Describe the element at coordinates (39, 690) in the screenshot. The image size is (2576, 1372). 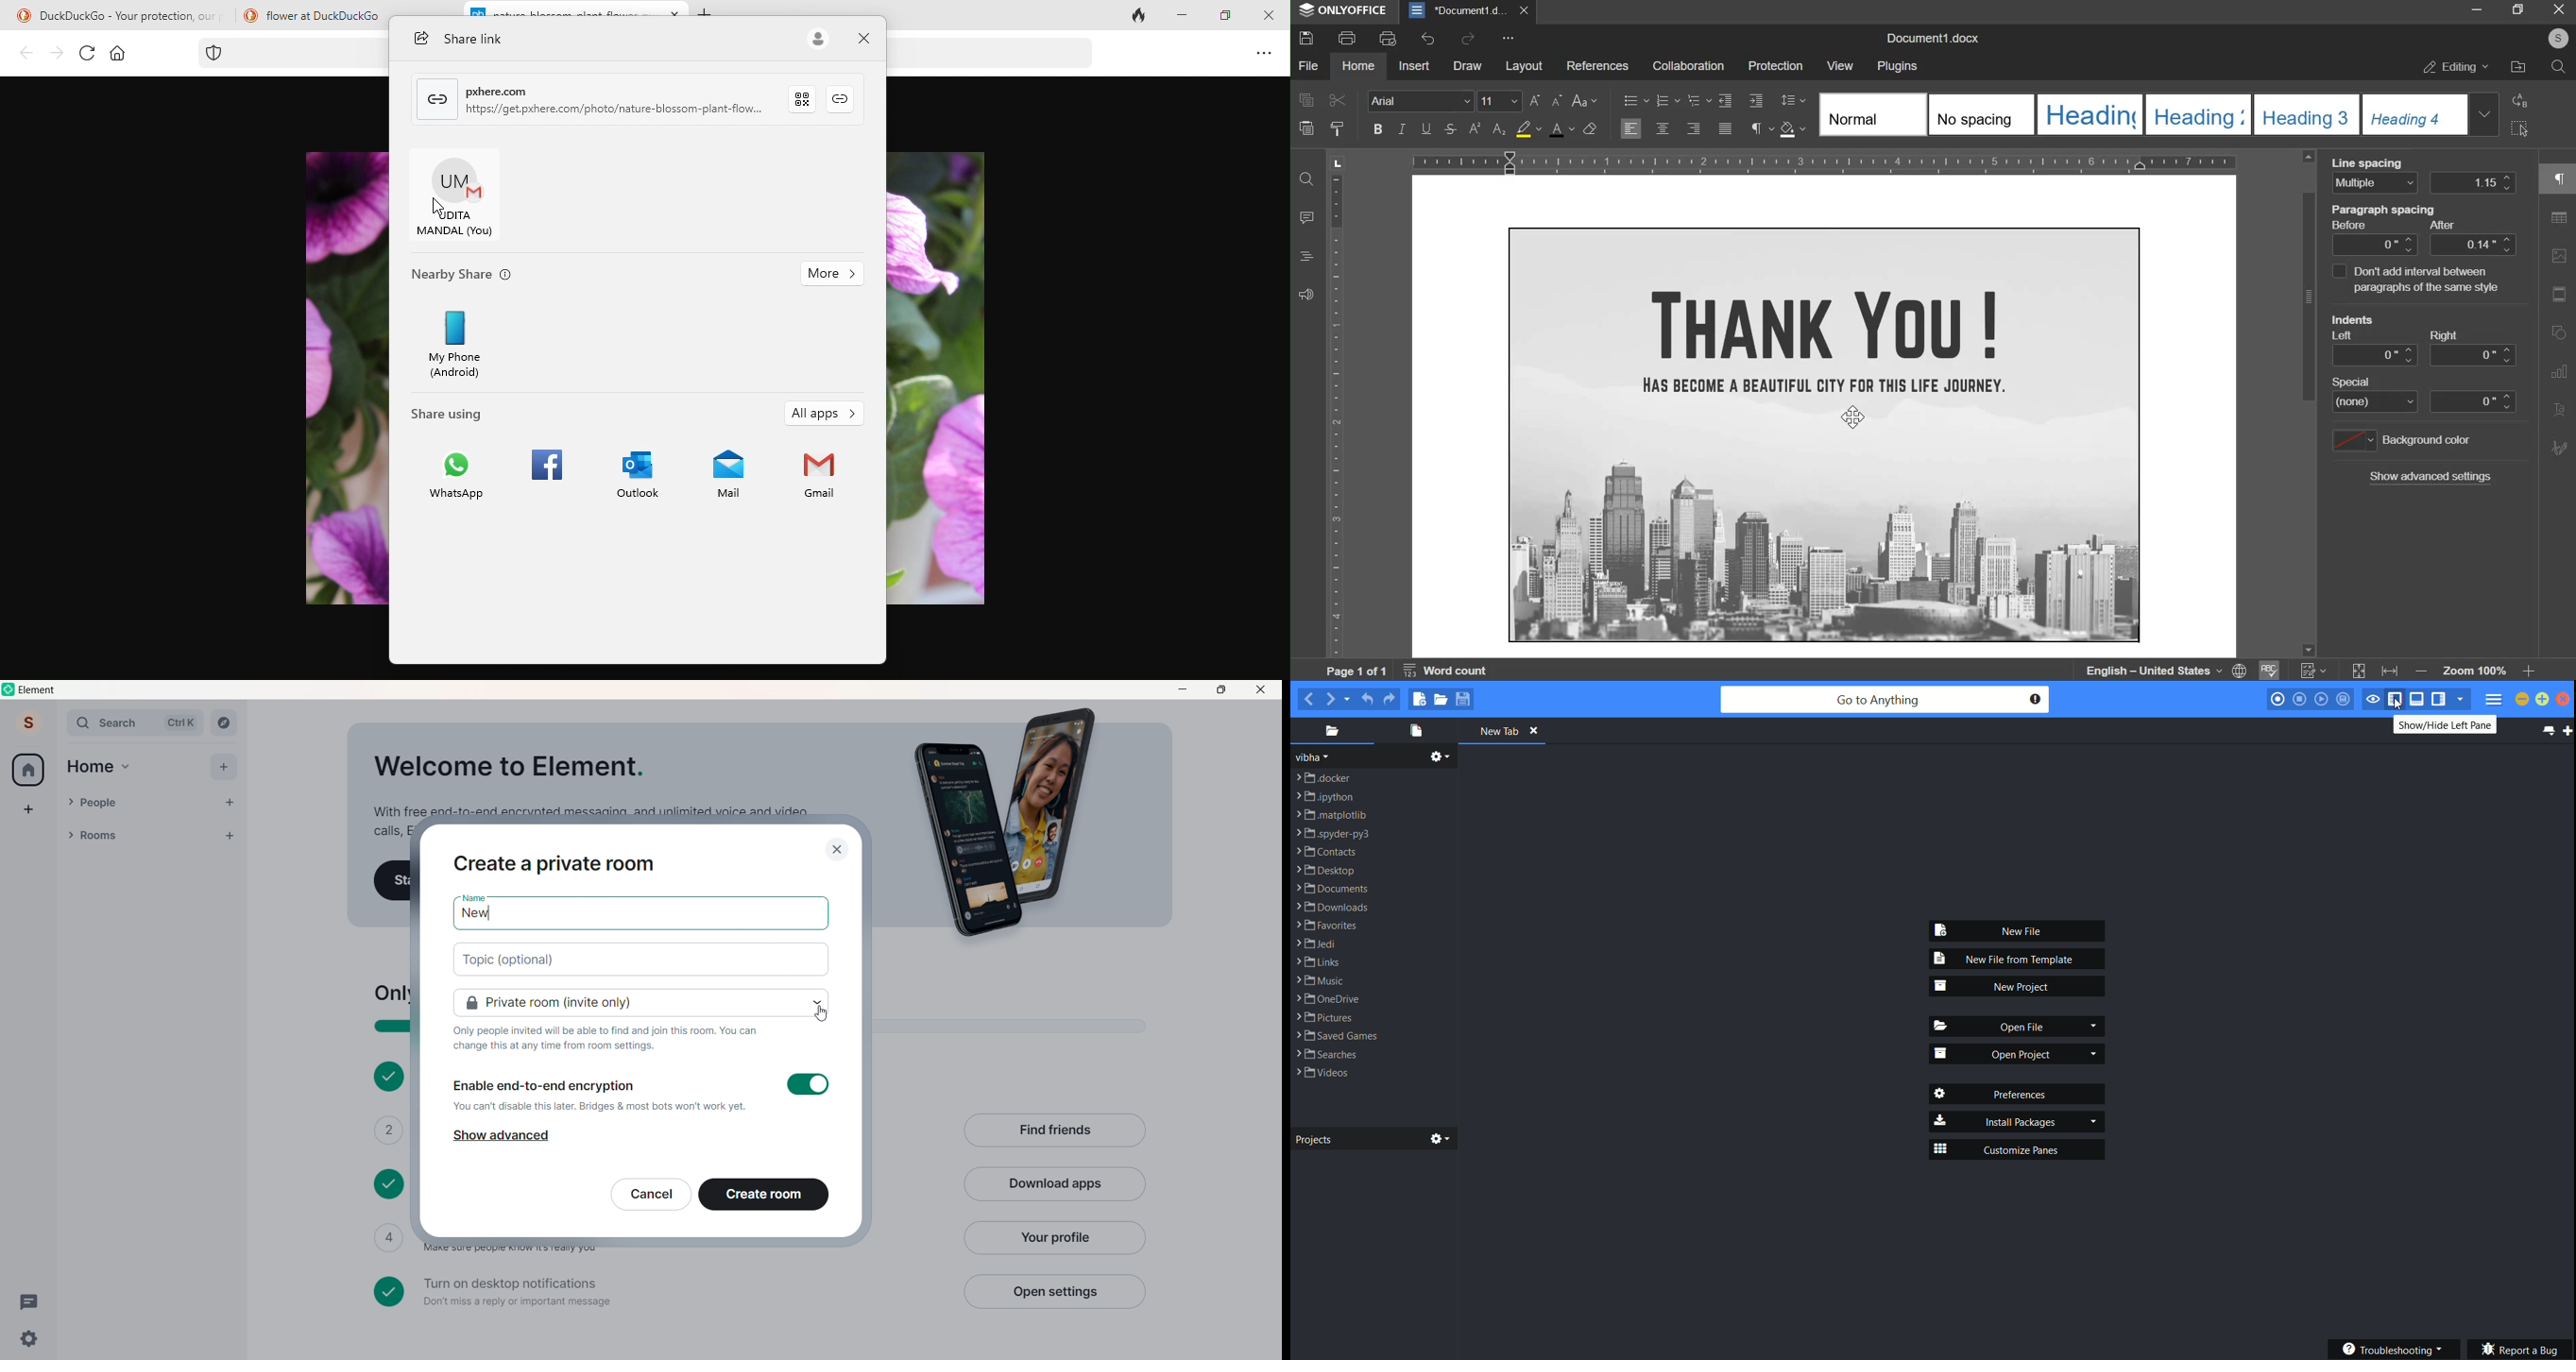
I see `Element` at that location.